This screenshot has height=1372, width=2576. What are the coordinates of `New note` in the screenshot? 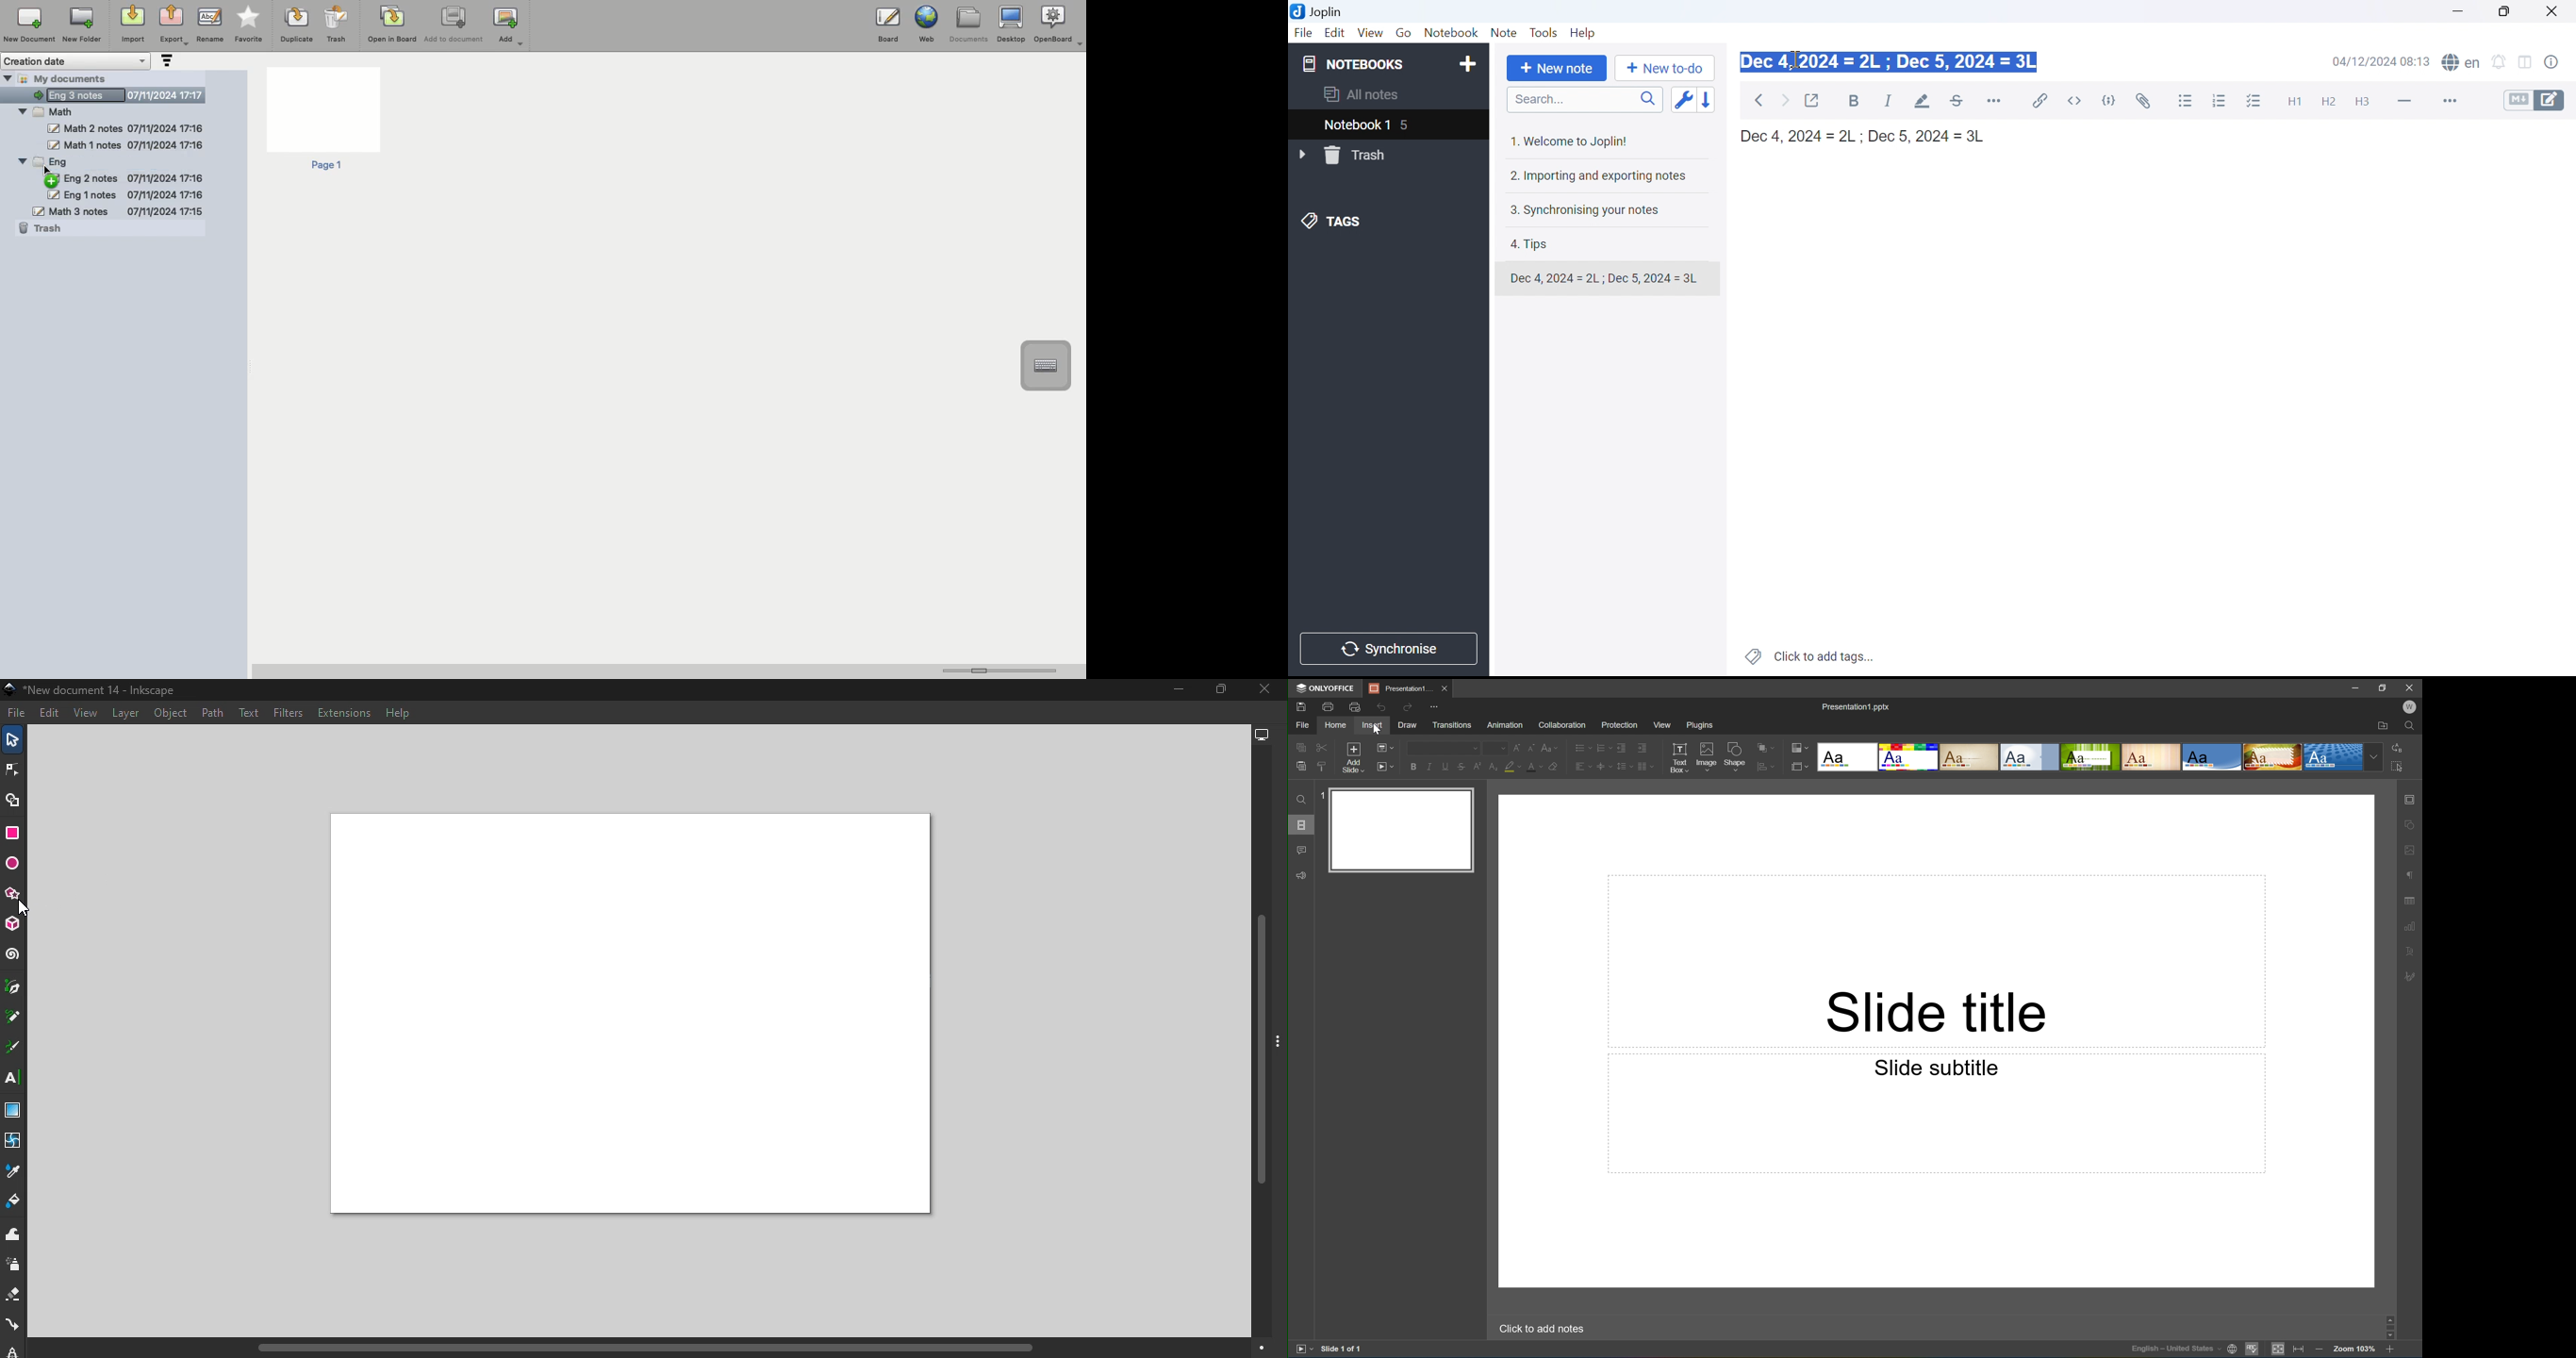 It's located at (1556, 69).